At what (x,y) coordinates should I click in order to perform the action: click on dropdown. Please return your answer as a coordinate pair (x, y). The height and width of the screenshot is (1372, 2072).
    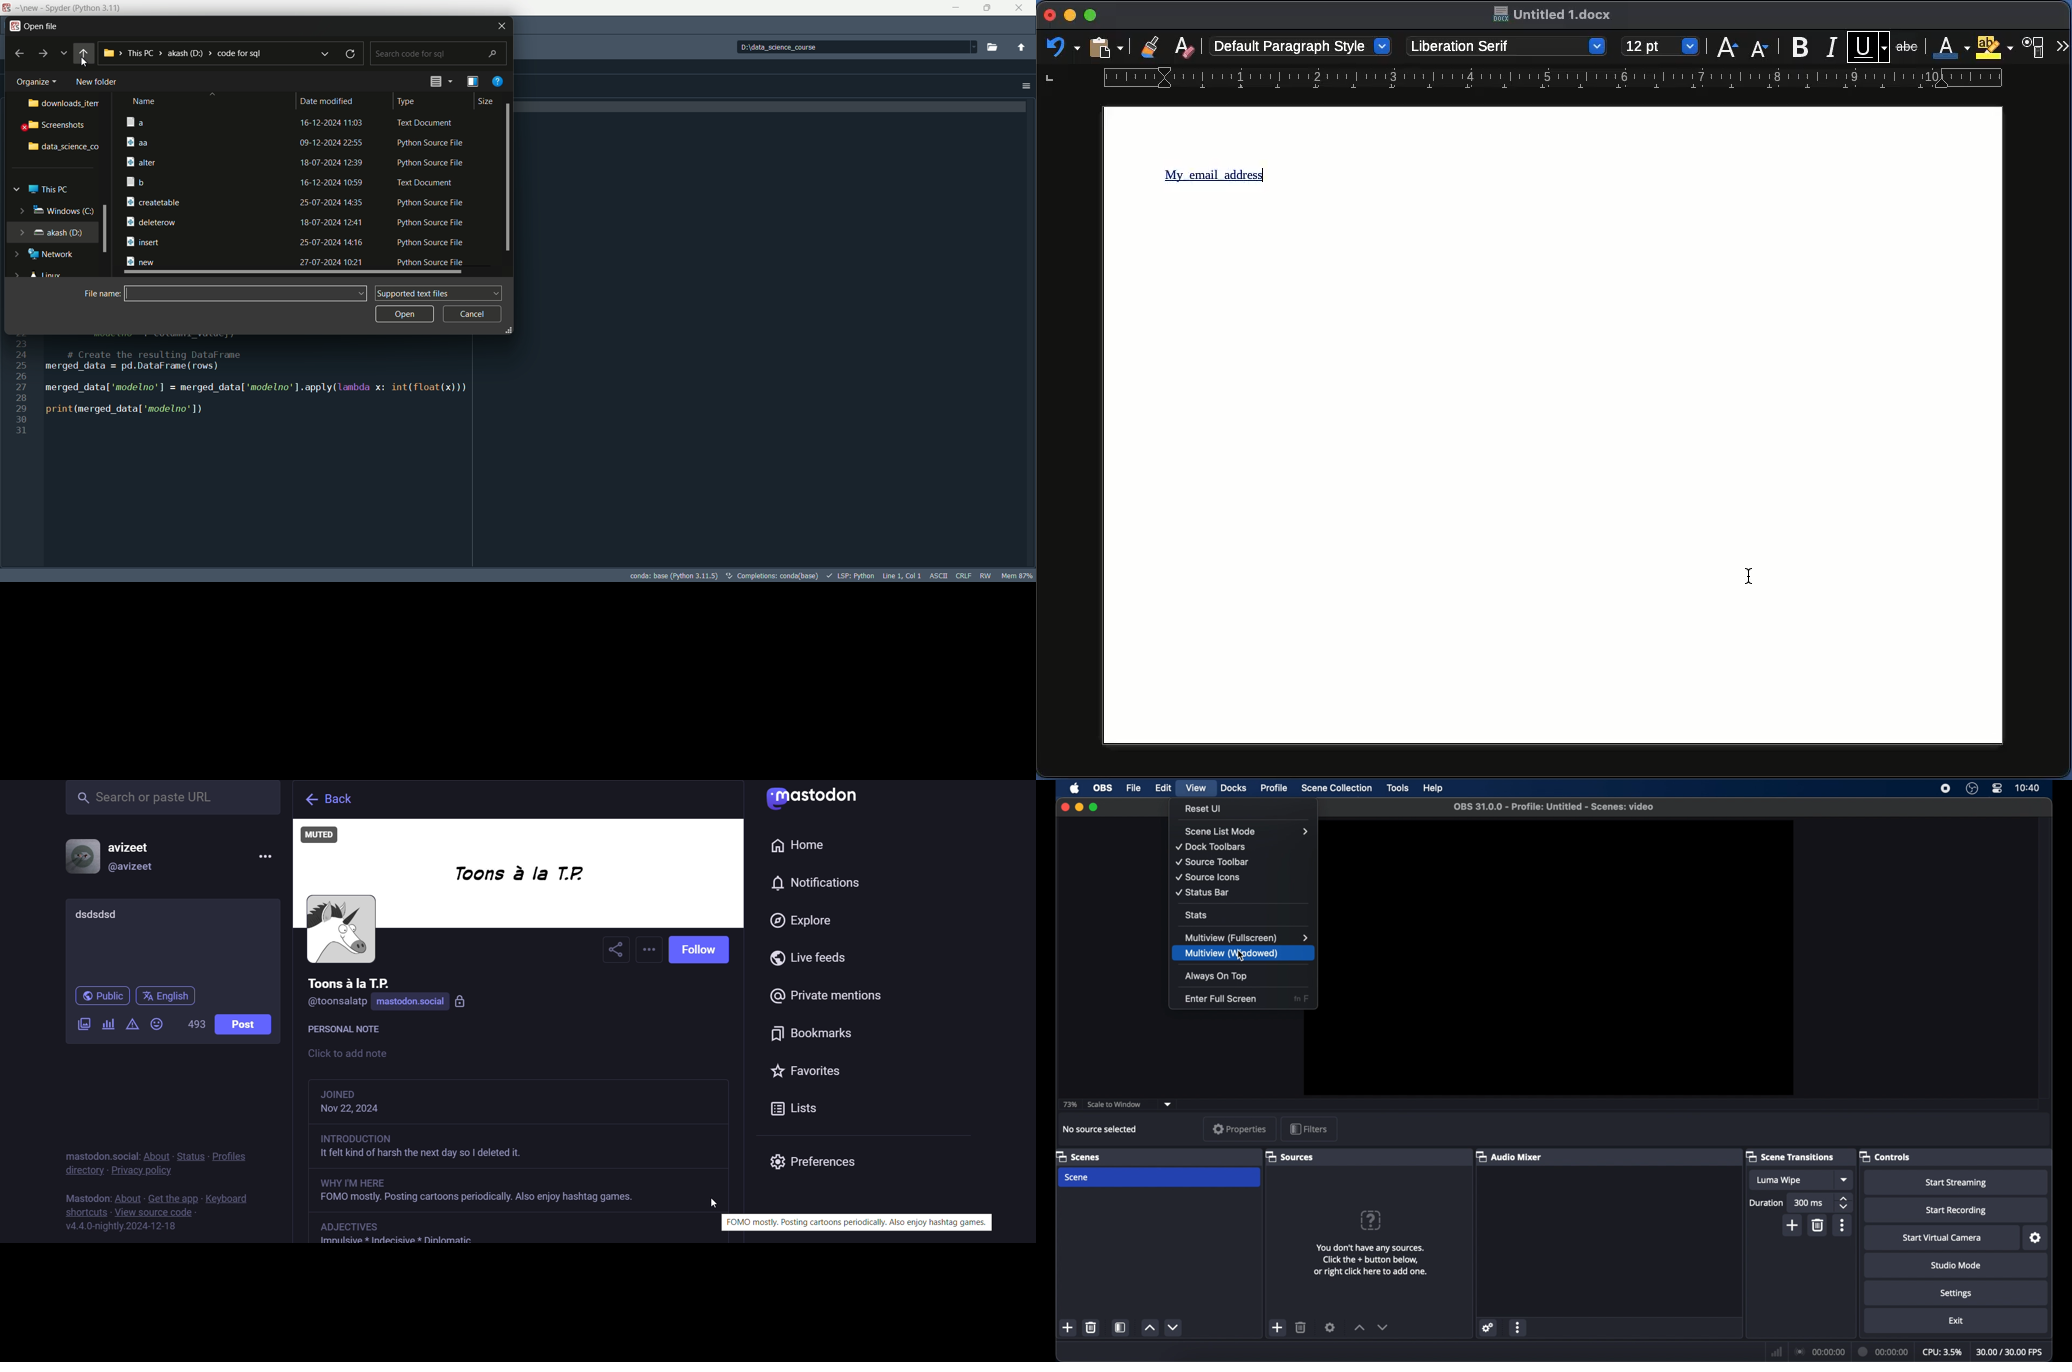
    Looking at the image, I should click on (972, 47).